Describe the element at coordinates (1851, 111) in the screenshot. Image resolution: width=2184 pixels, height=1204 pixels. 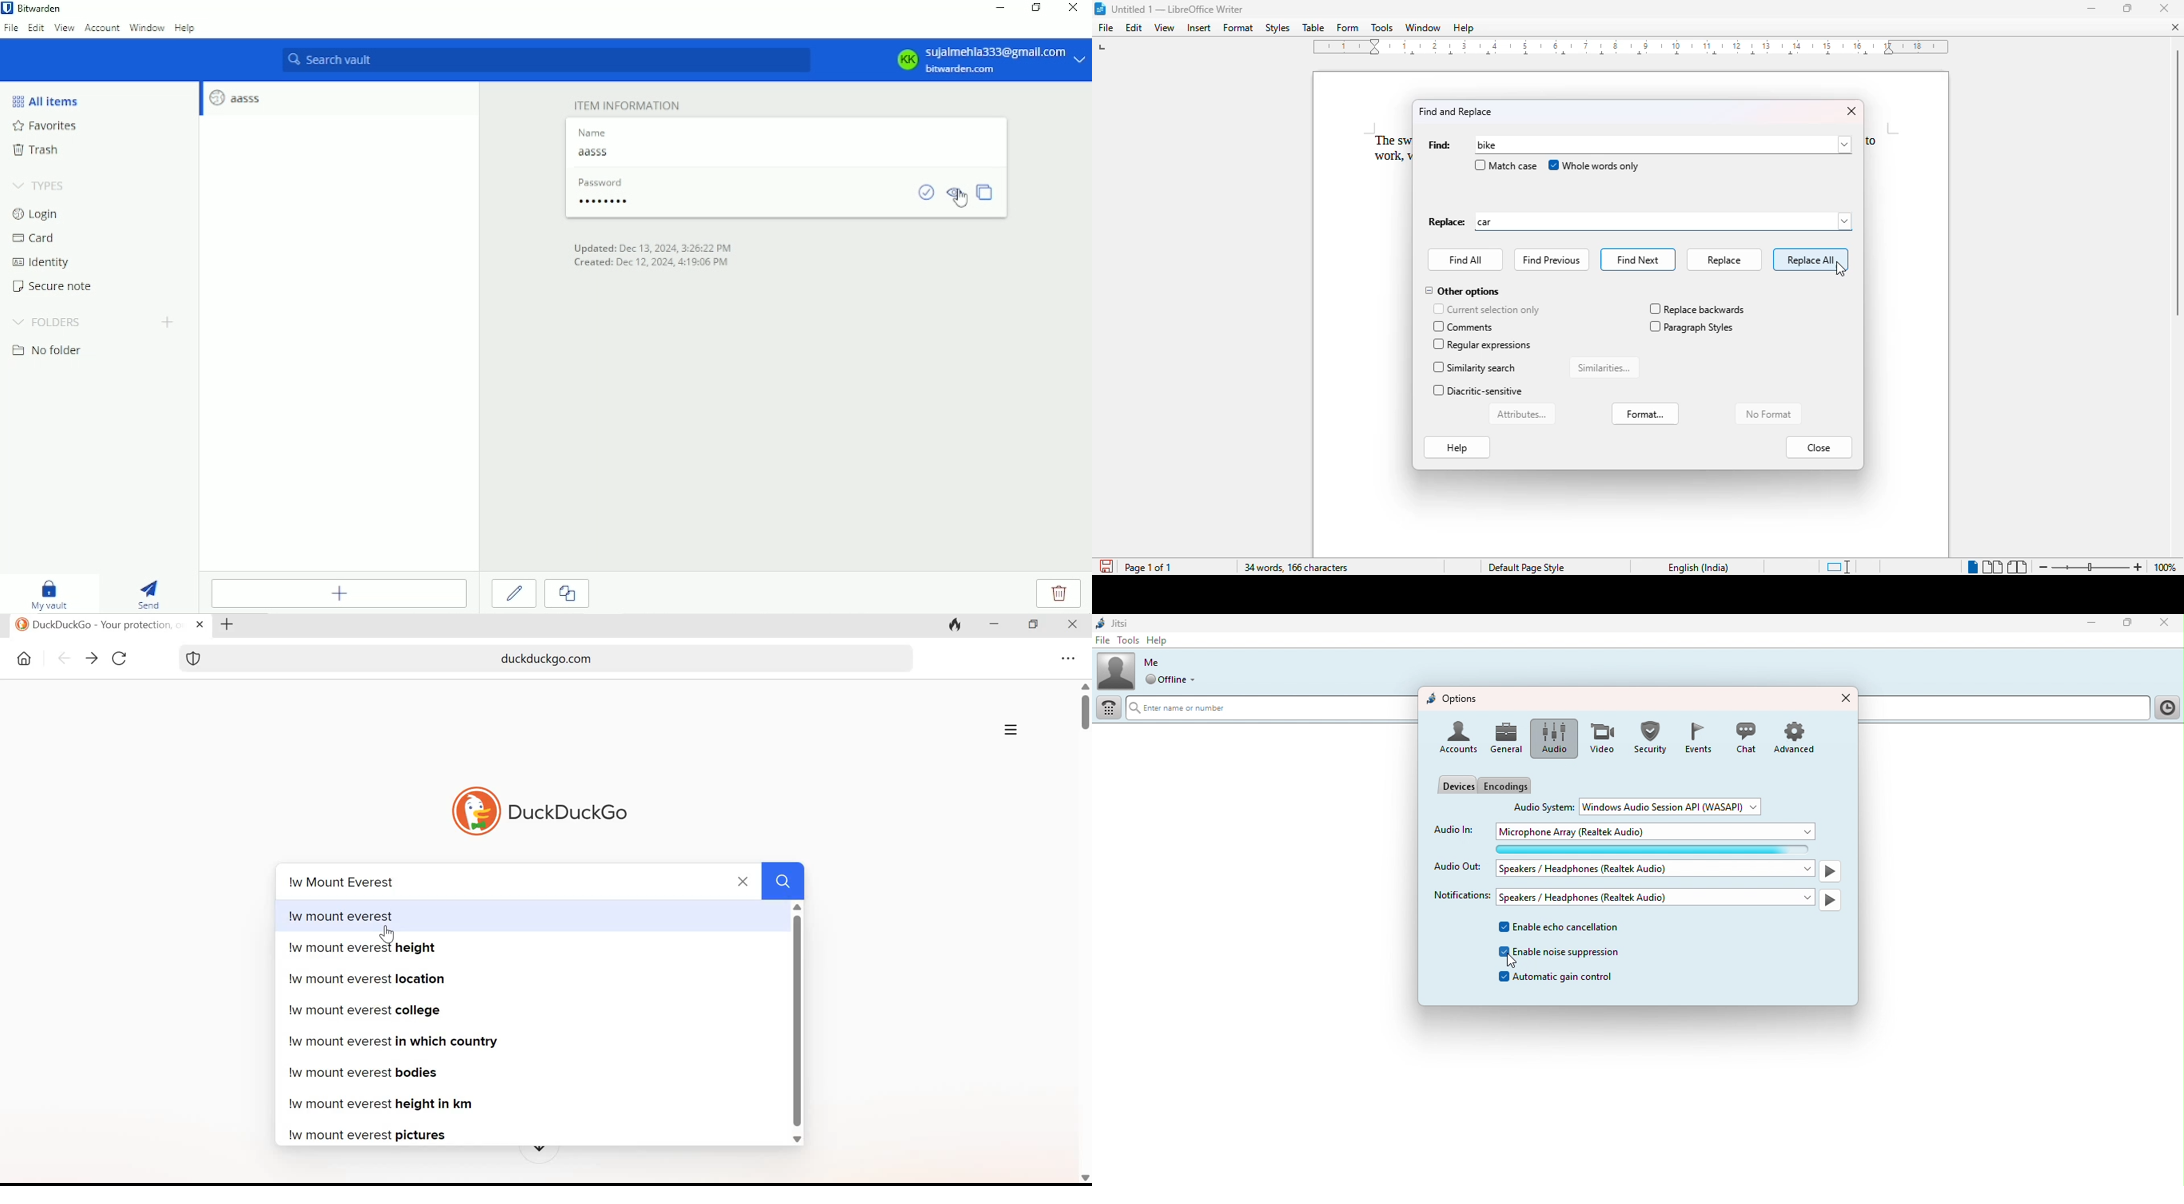
I see `close` at that location.